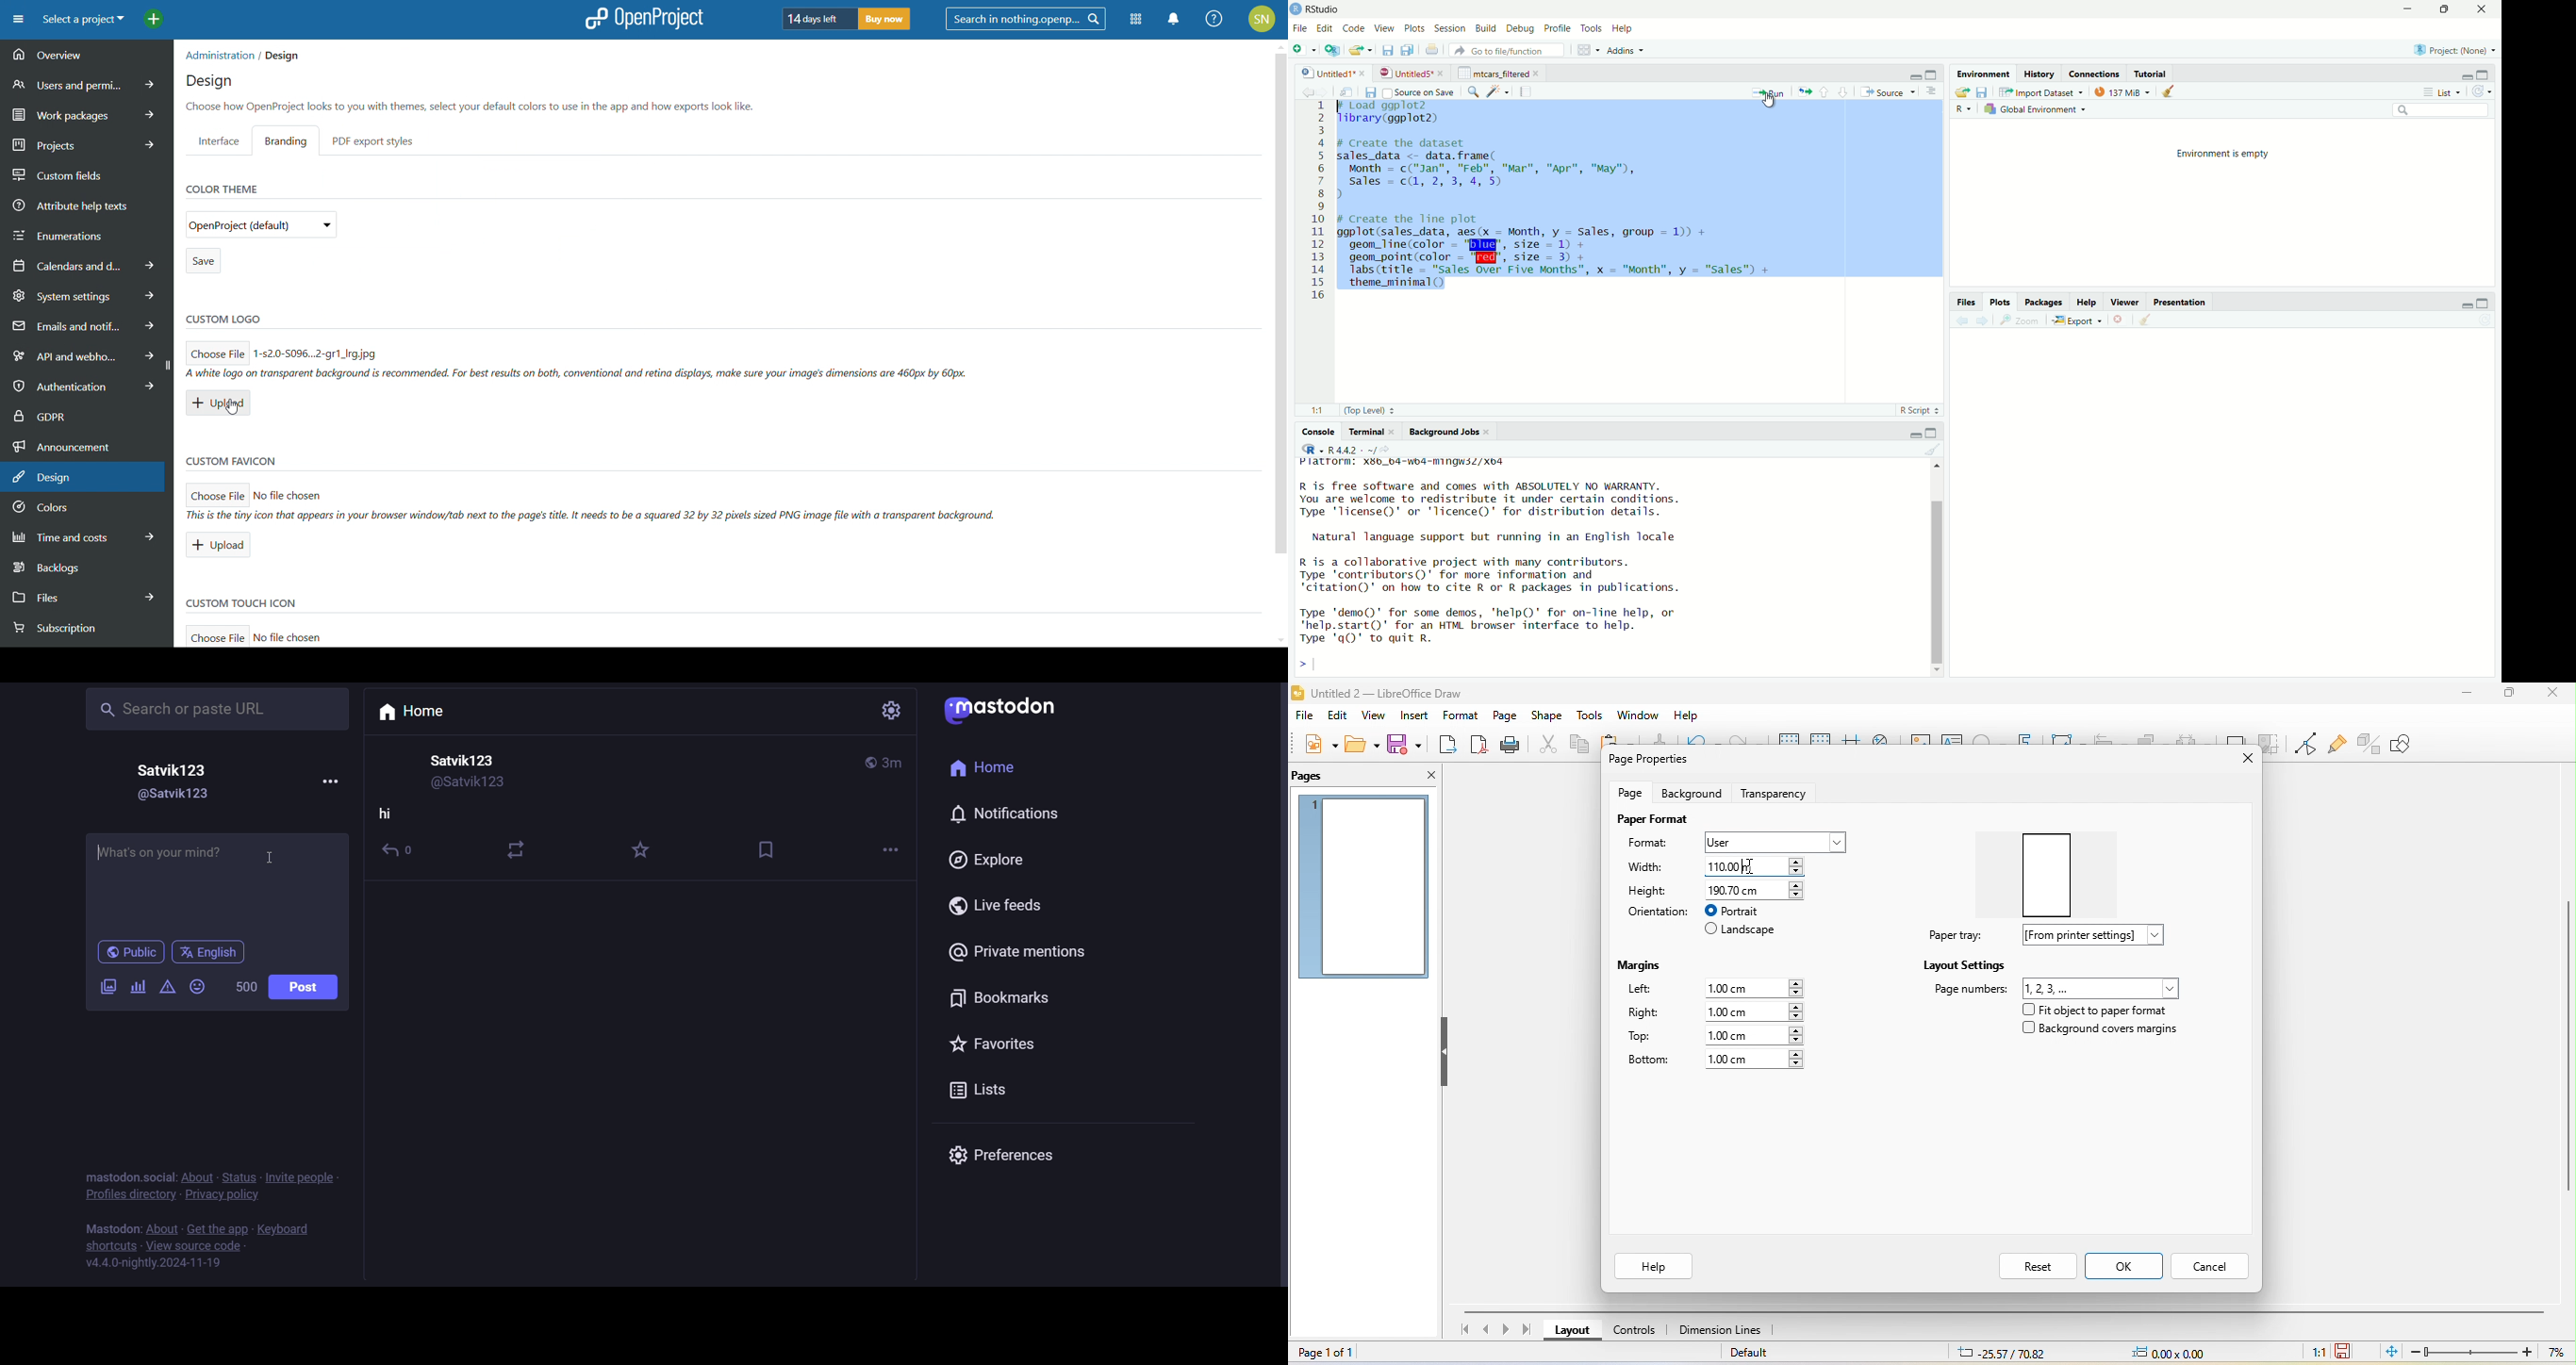 This screenshot has width=2576, height=1372. What do you see at coordinates (2449, 9) in the screenshot?
I see `maximize` at bounding box center [2449, 9].